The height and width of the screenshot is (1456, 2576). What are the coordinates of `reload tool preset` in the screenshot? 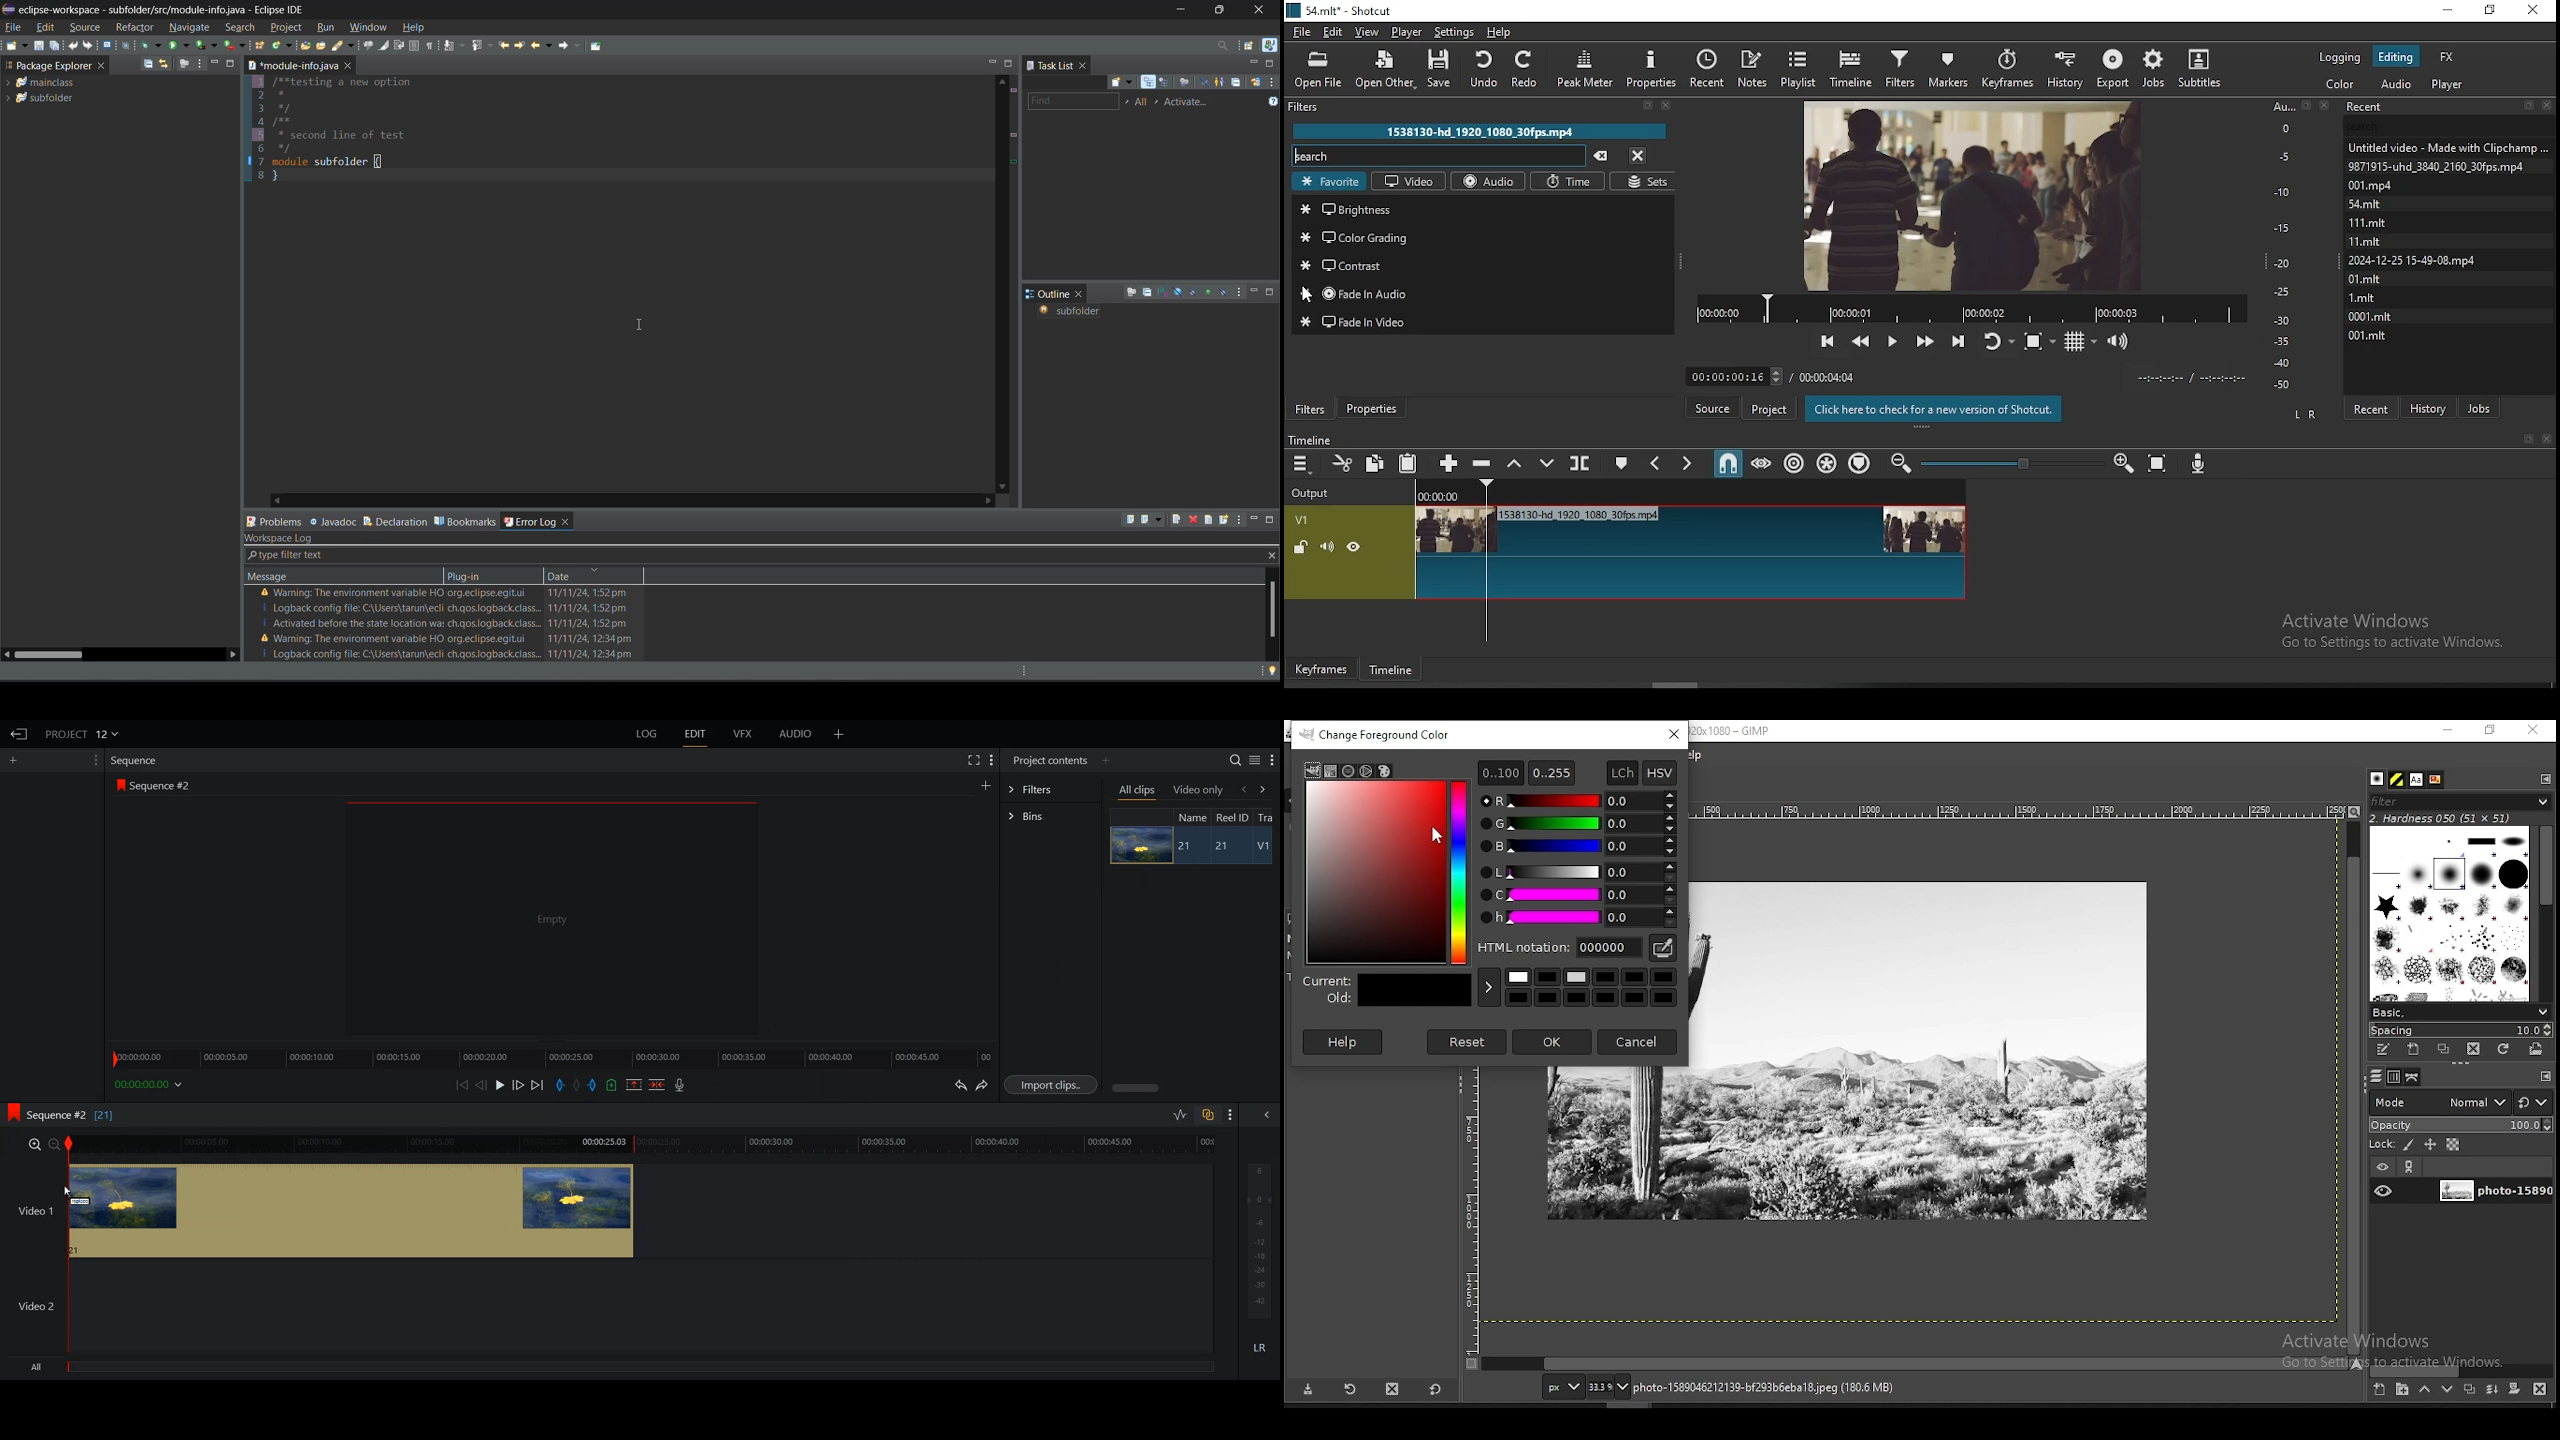 It's located at (1352, 1388).